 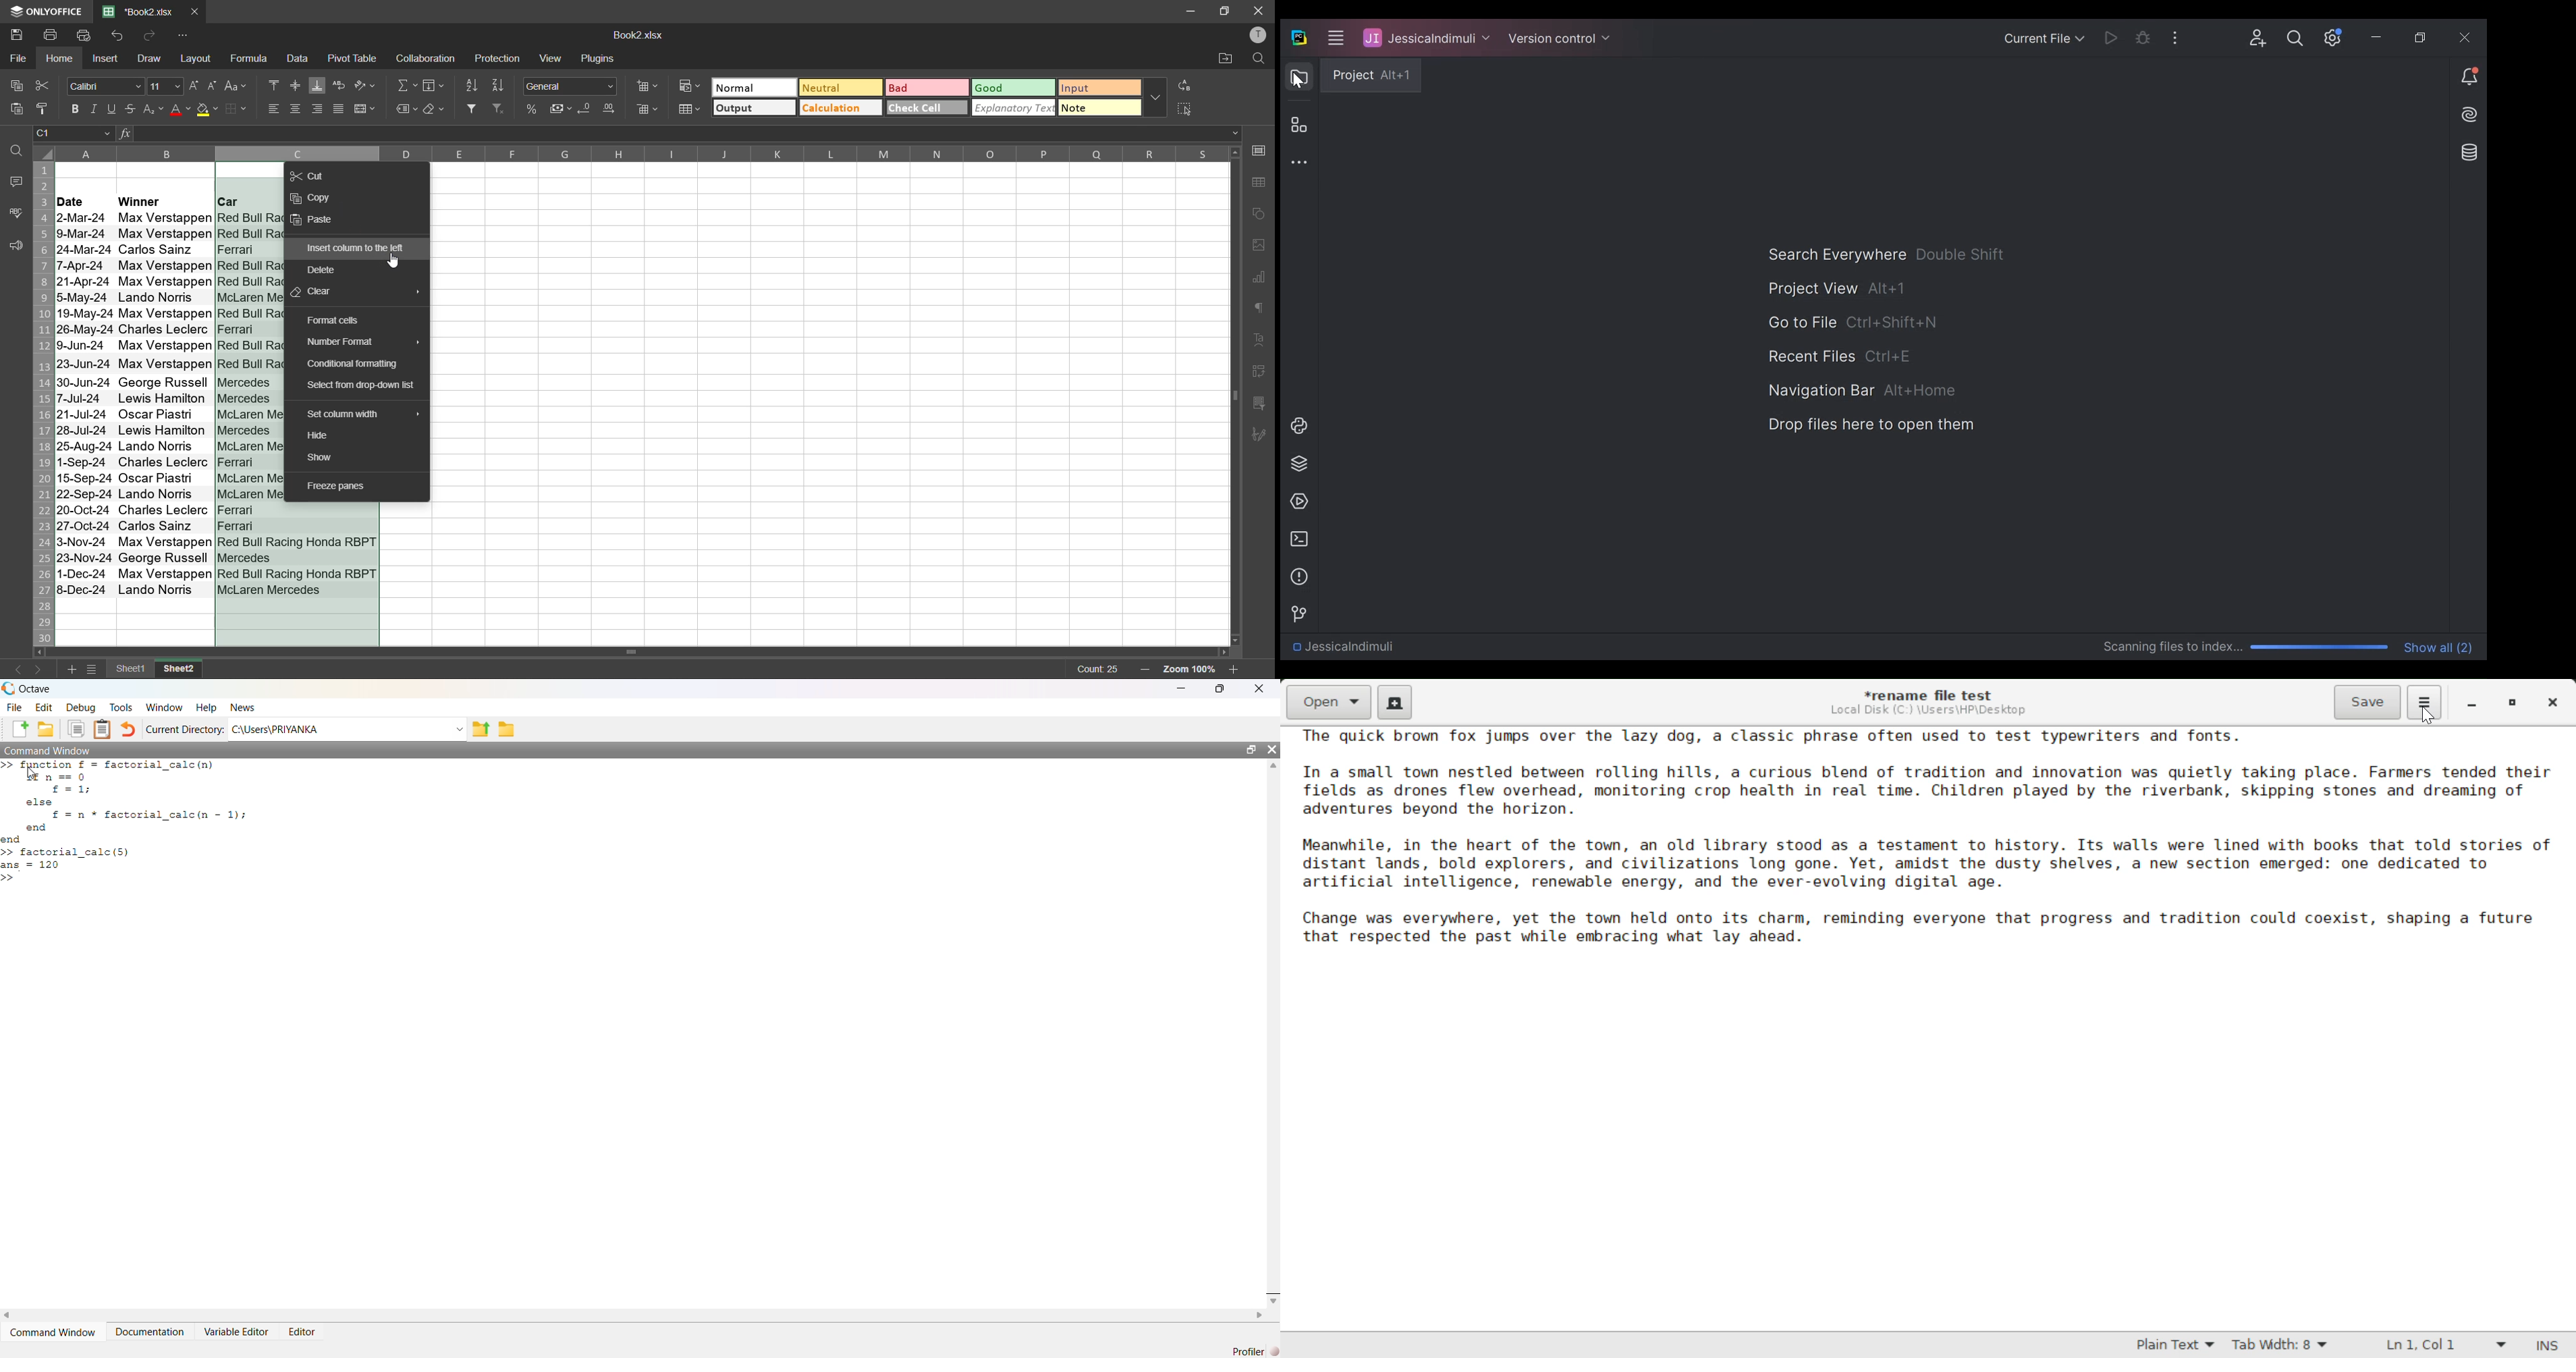 I want to click on Close Window, so click(x=2556, y=704).